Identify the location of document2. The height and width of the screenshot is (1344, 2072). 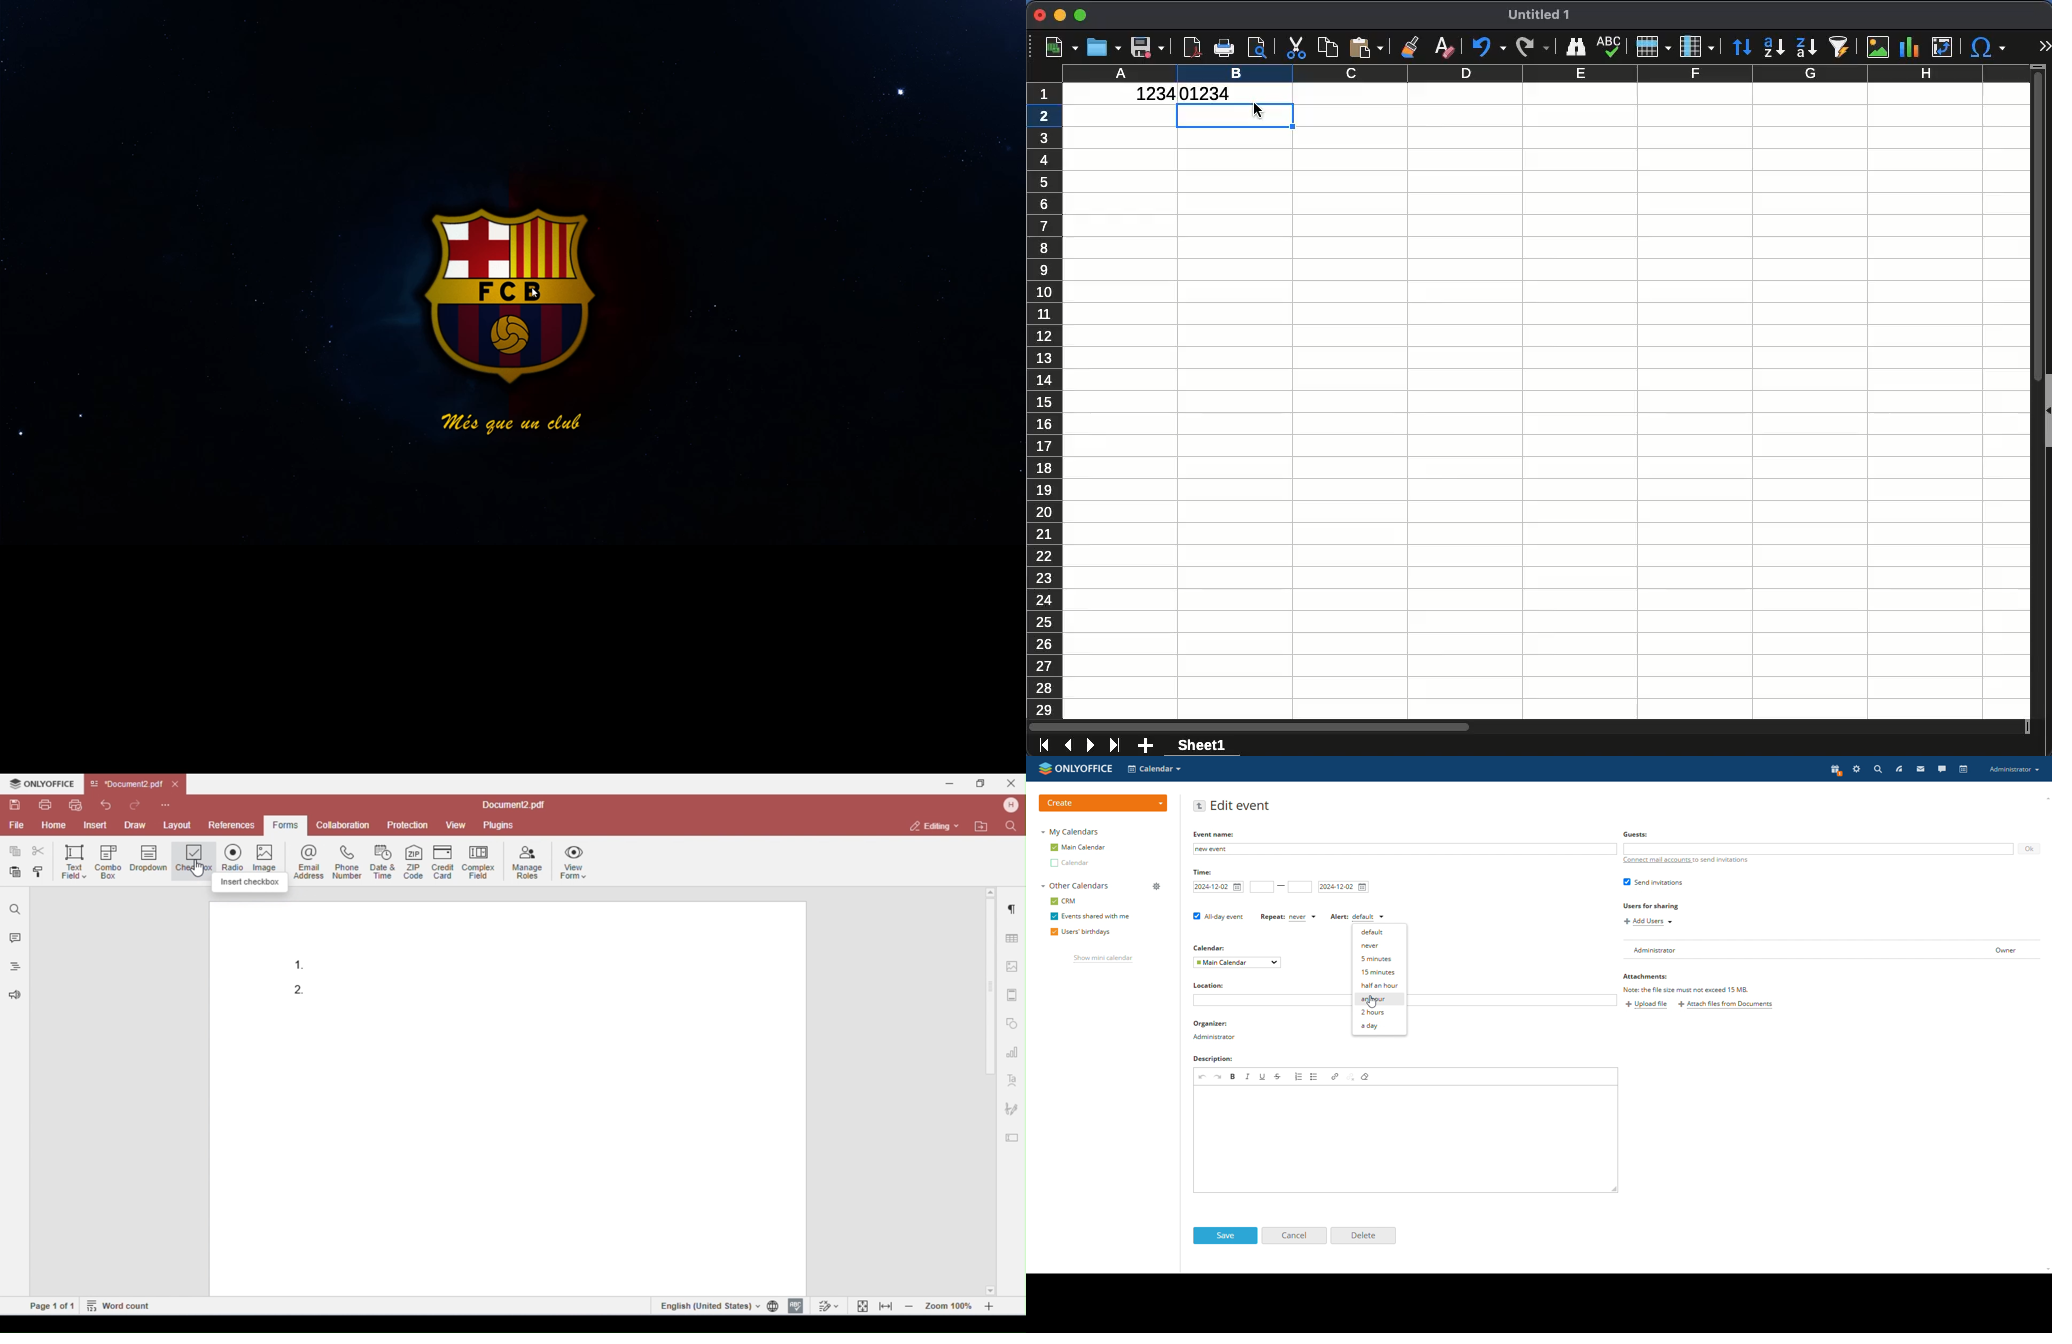
(514, 805).